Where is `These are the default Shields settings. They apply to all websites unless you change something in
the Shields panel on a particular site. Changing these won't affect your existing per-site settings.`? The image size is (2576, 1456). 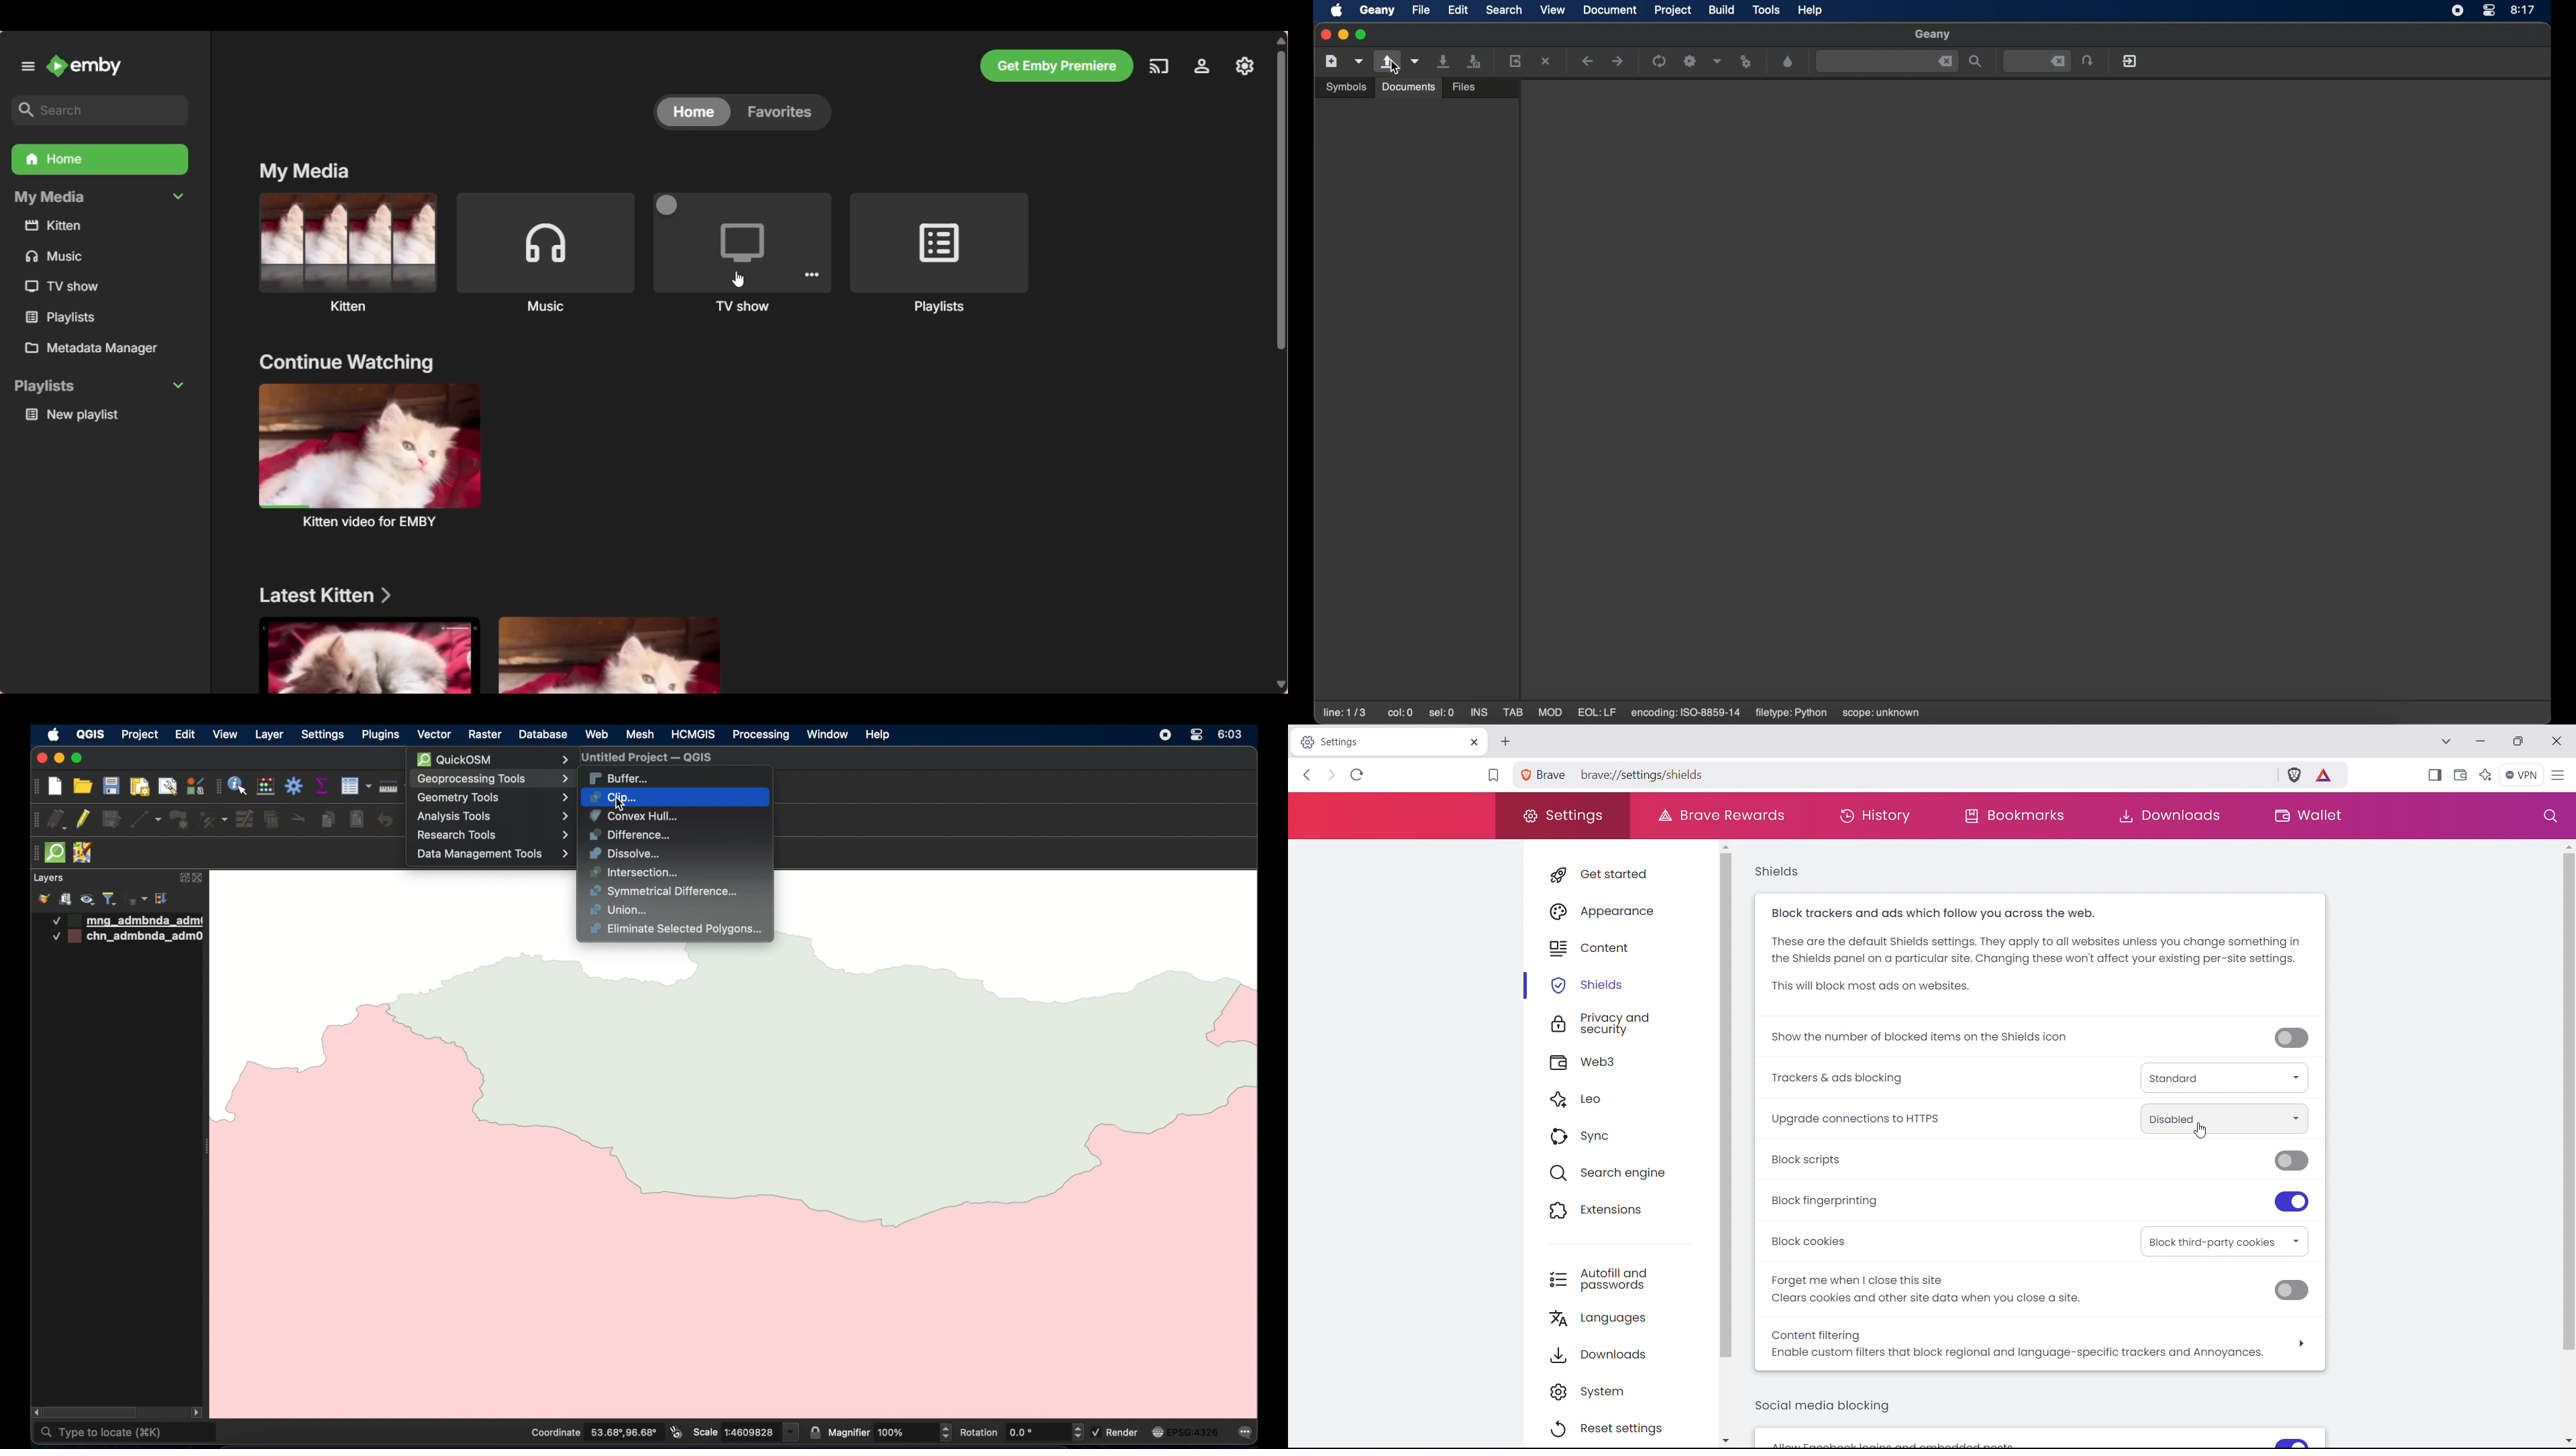 These are the default Shields settings. They apply to all websites unless you change something in
the Shields panel on a particular site. Changing these won't affect your existing per-site settings. is located at coordinates (2043, 950).